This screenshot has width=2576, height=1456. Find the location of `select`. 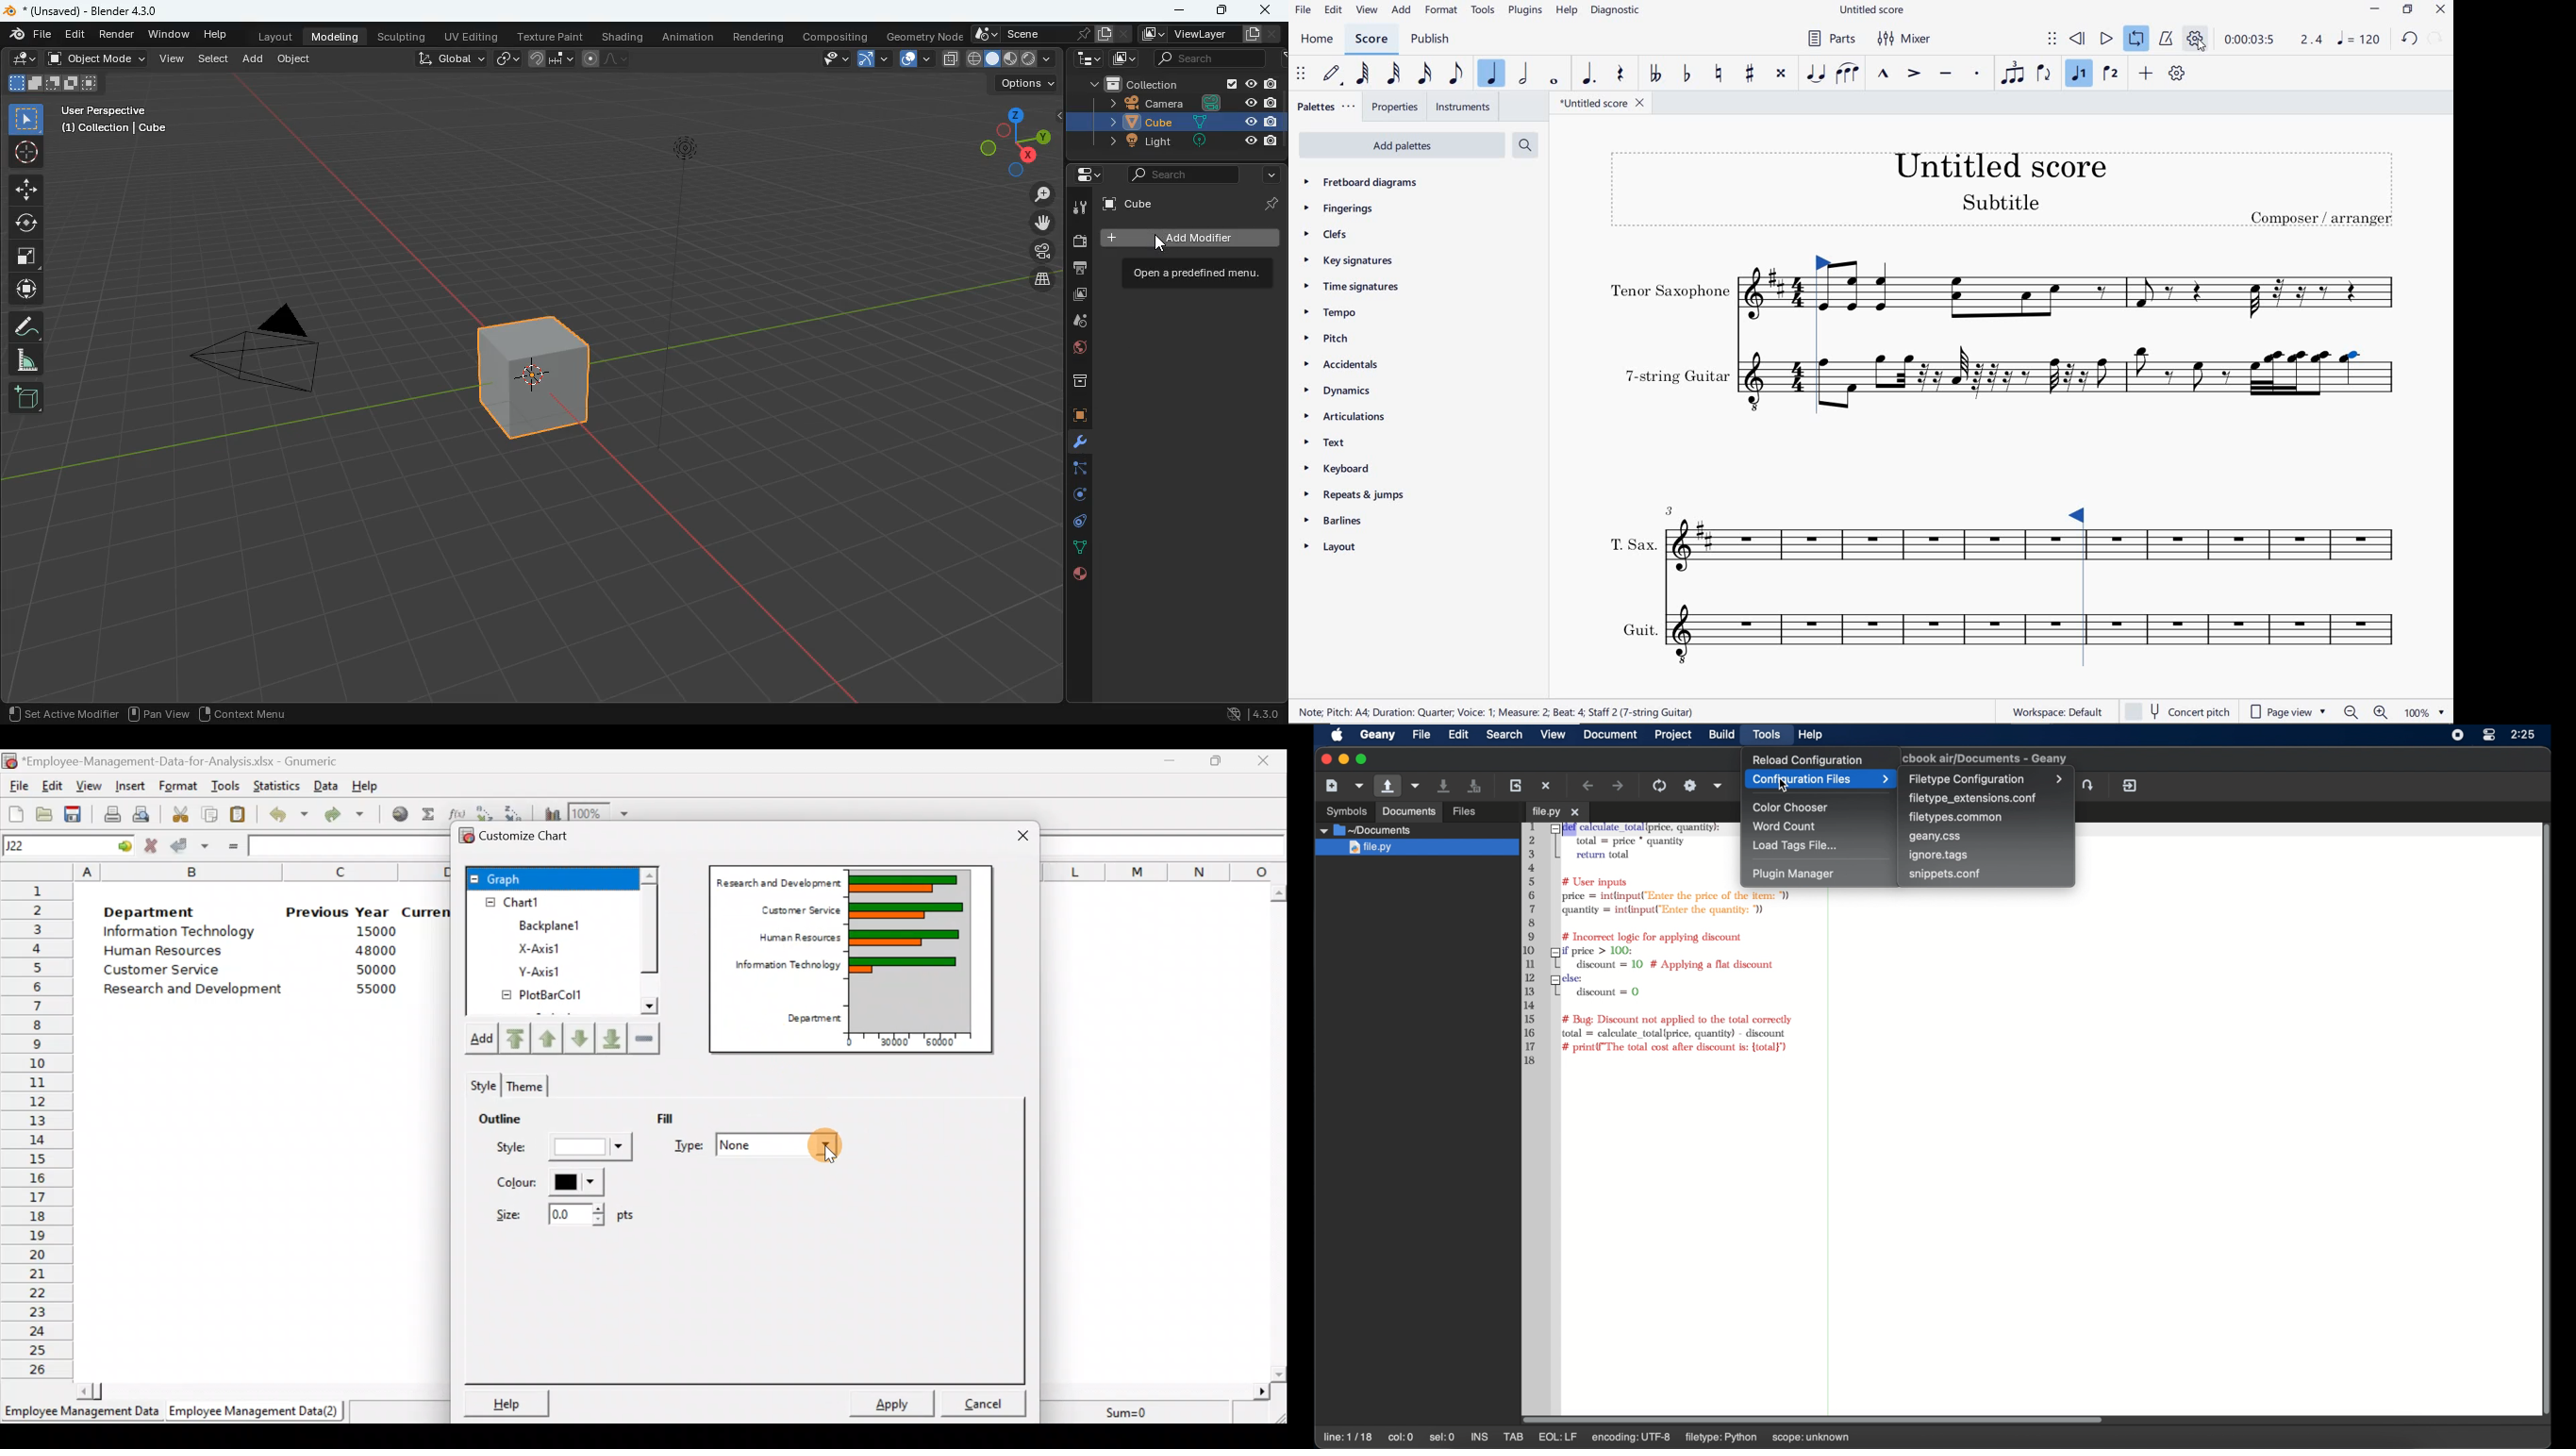

select is located at coordinates (25, 119).